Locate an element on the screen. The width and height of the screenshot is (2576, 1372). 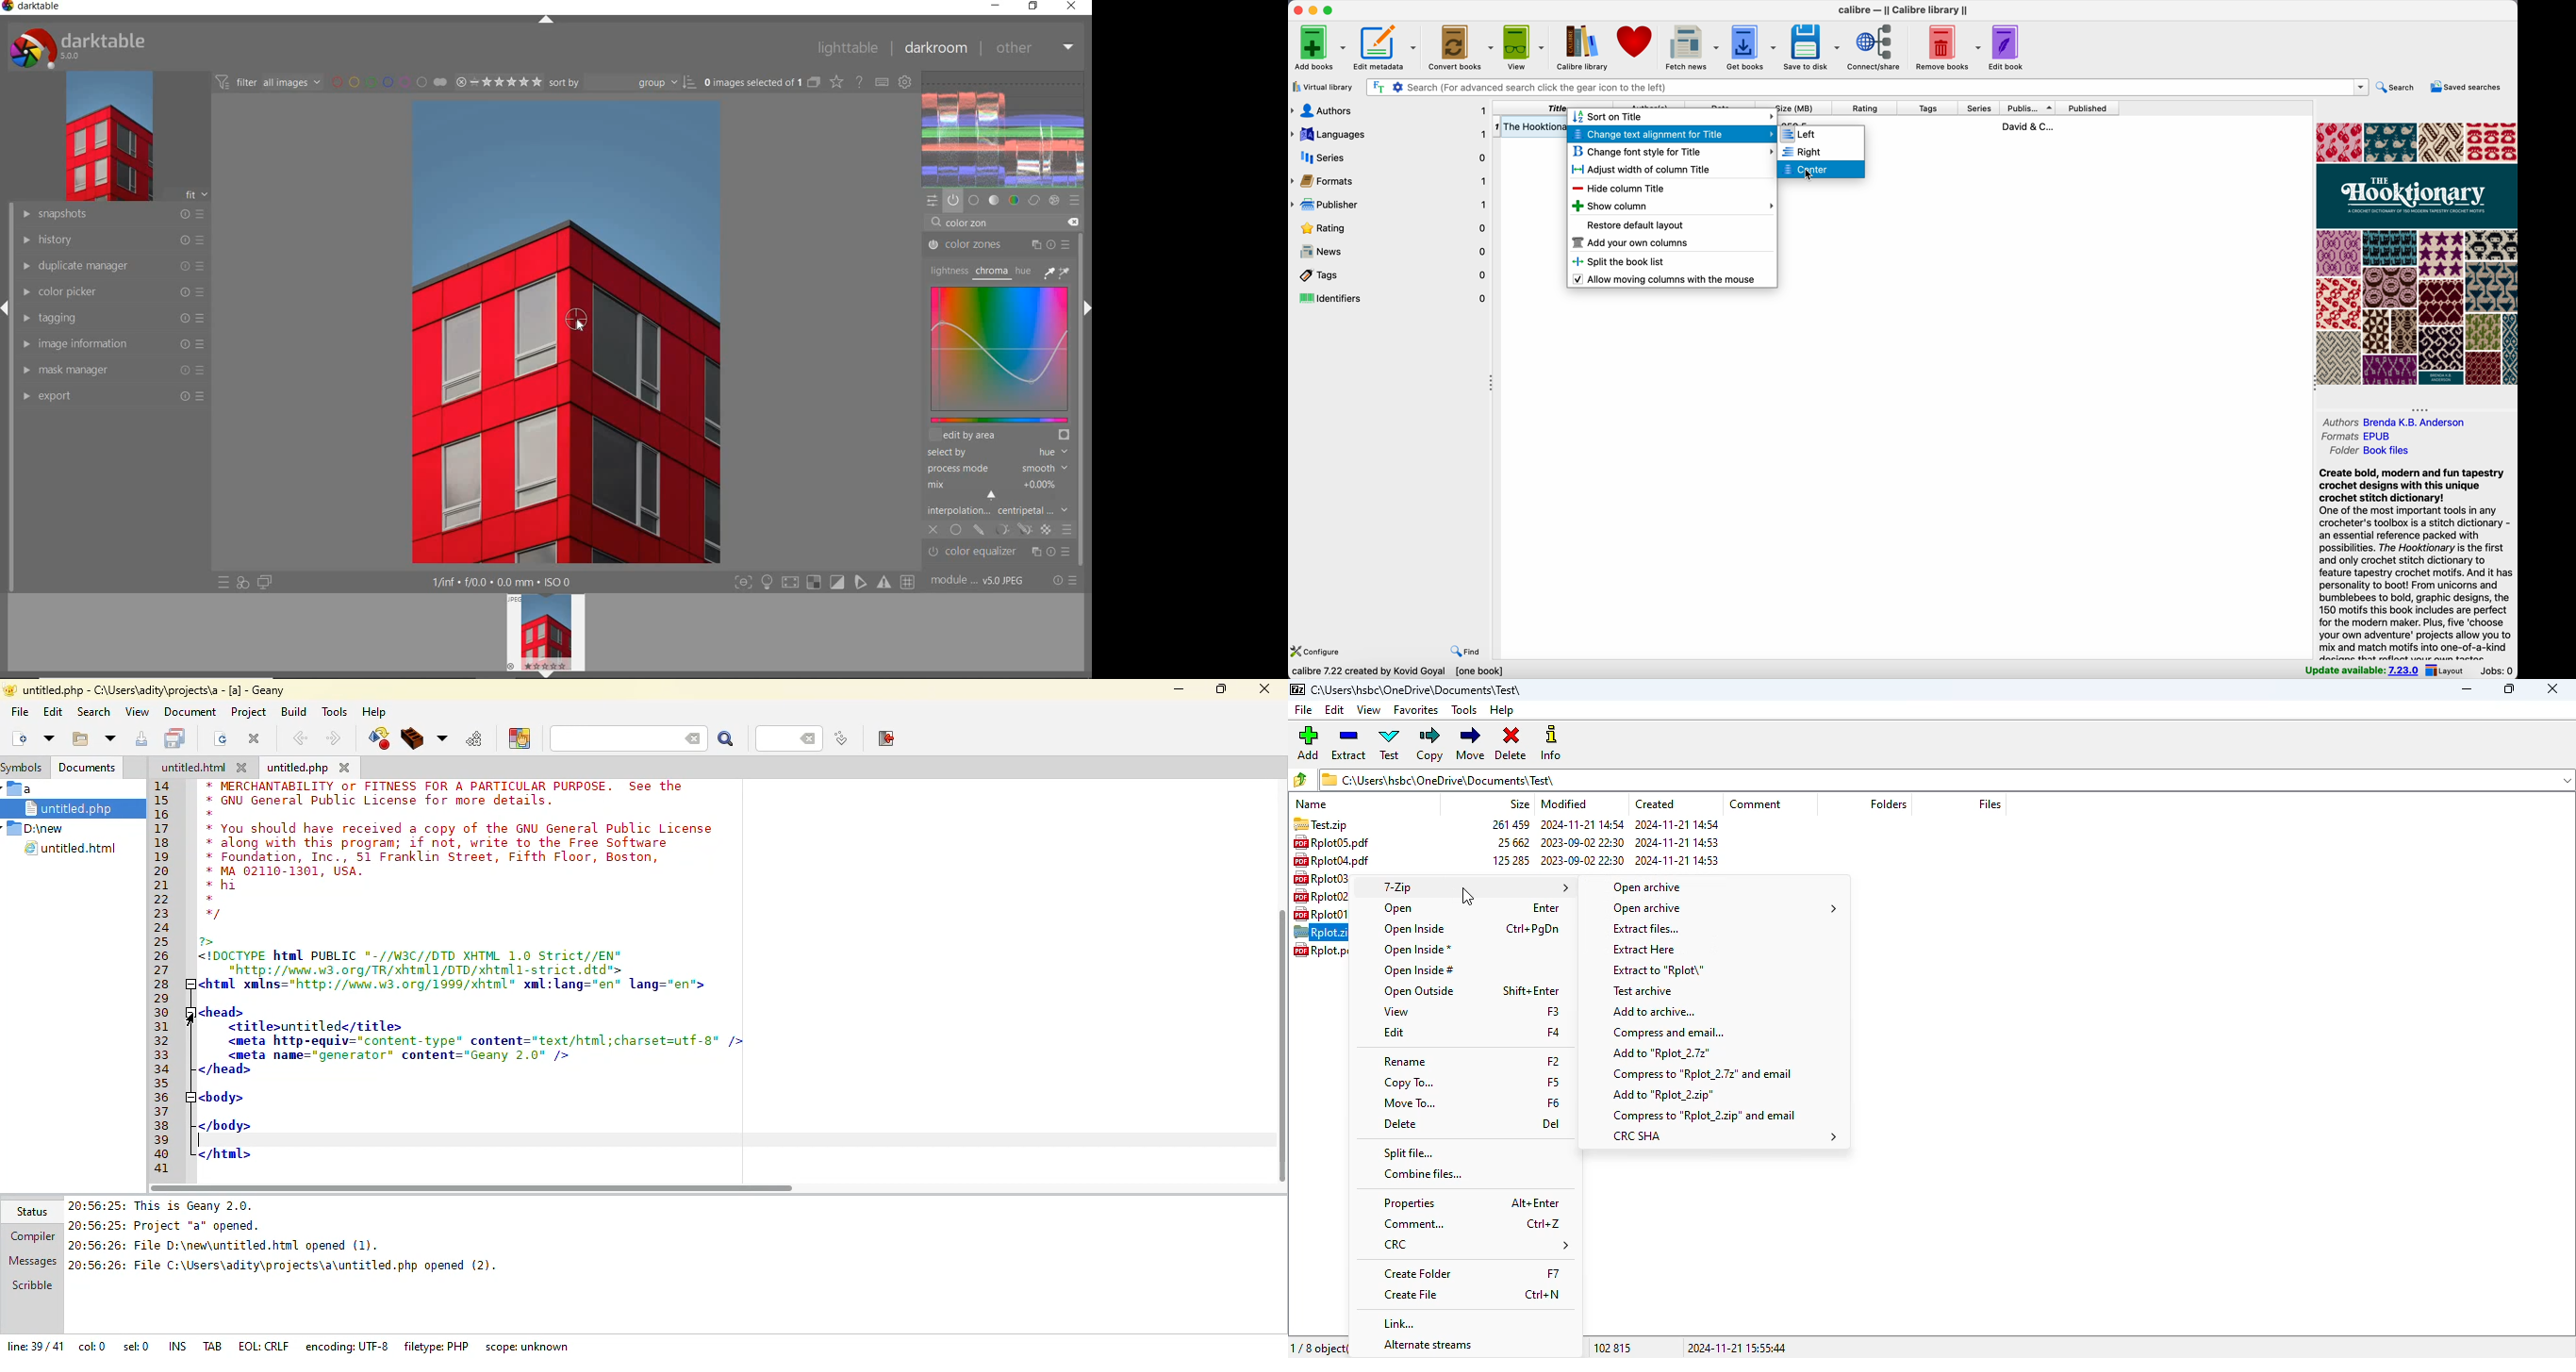
file is located at coordinates (1305, 710).